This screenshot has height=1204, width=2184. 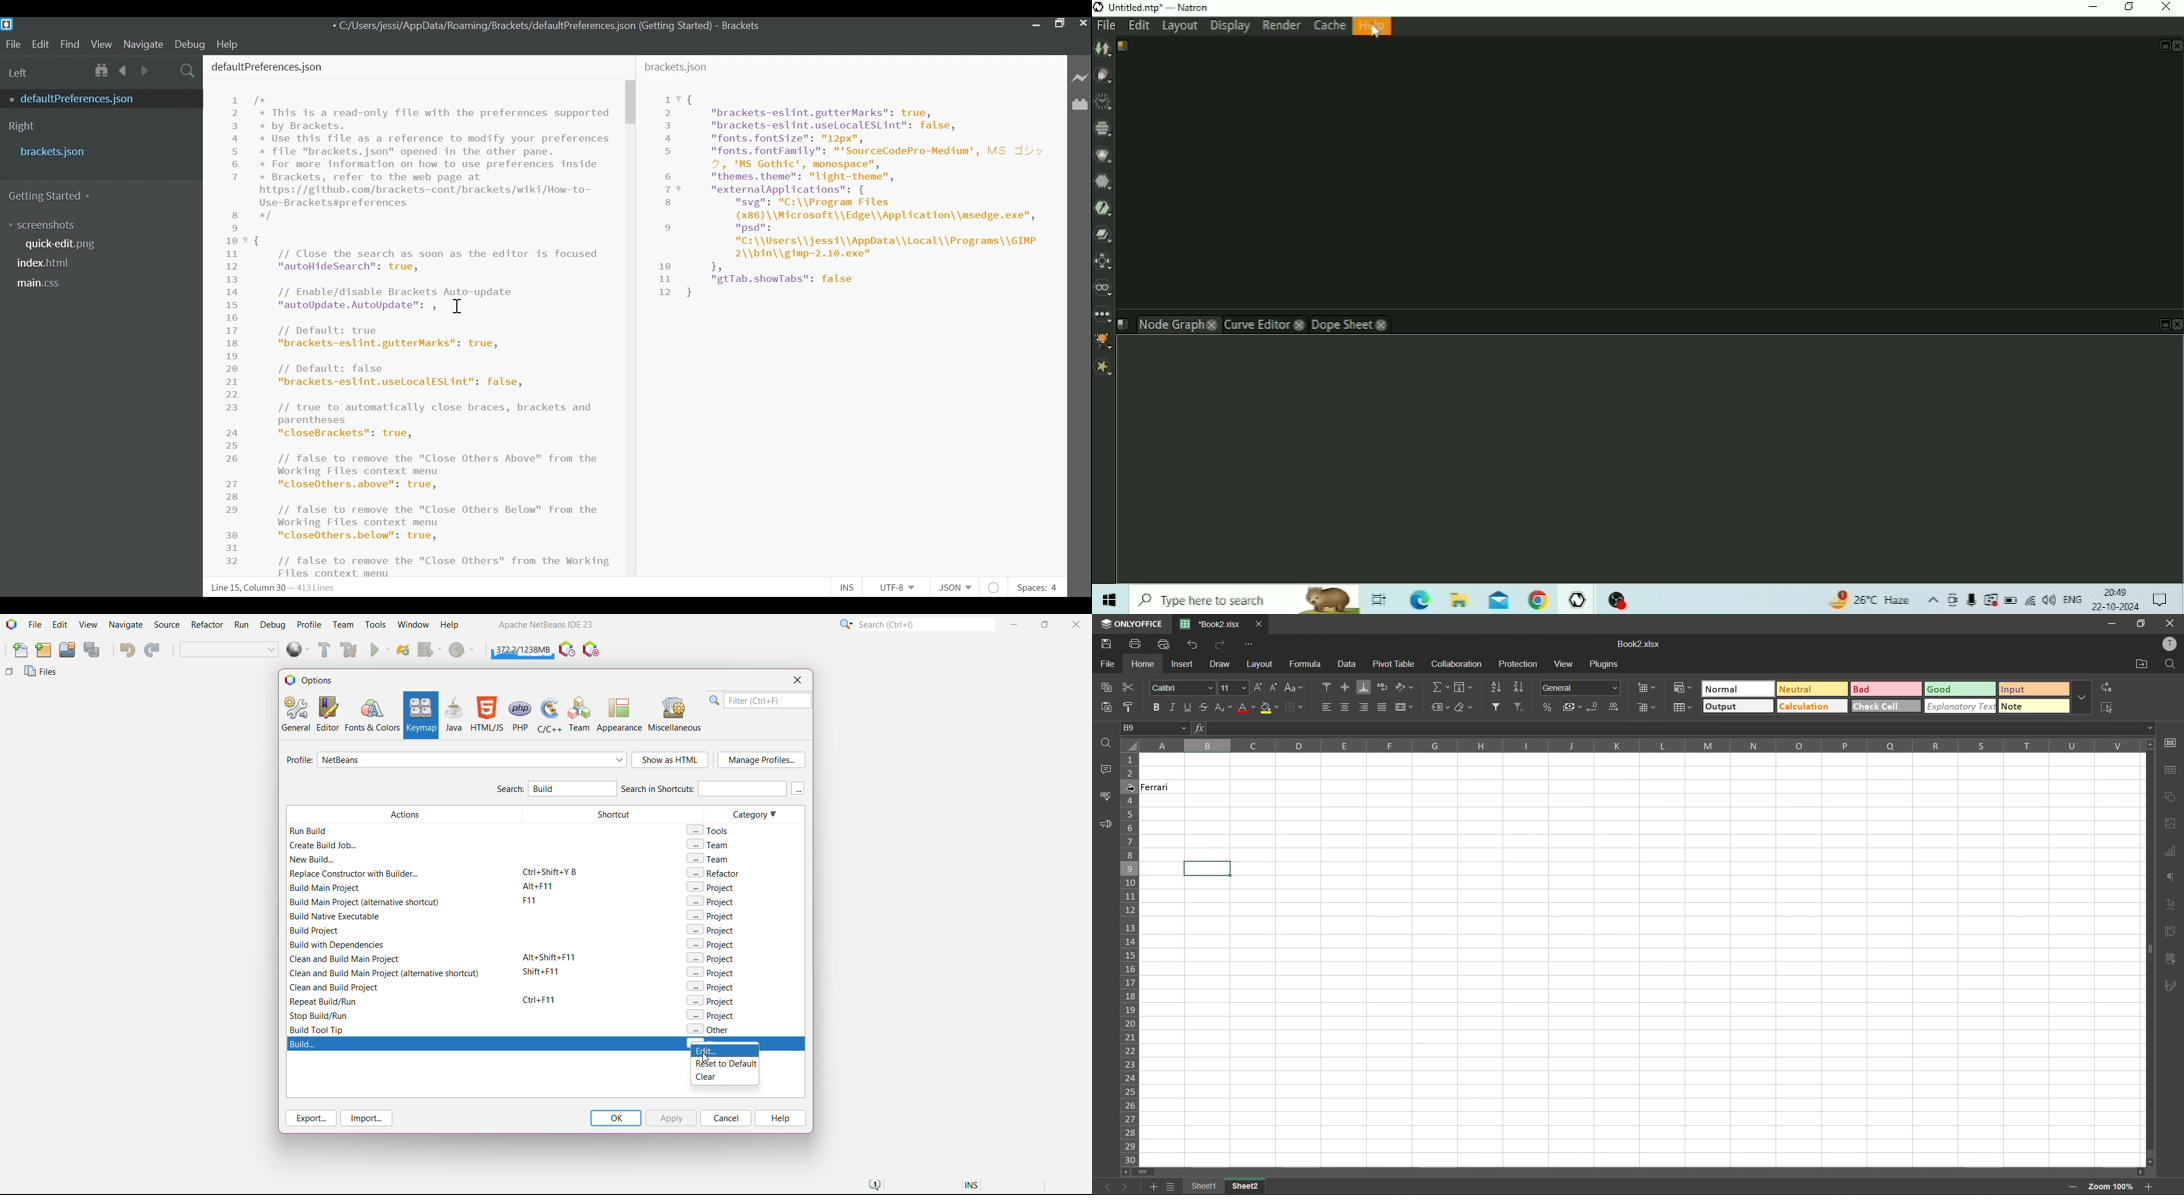 What do you see at coordinates (1548, 707) in the screenshot?
I see `percent` at bounding box center [1548, 707].